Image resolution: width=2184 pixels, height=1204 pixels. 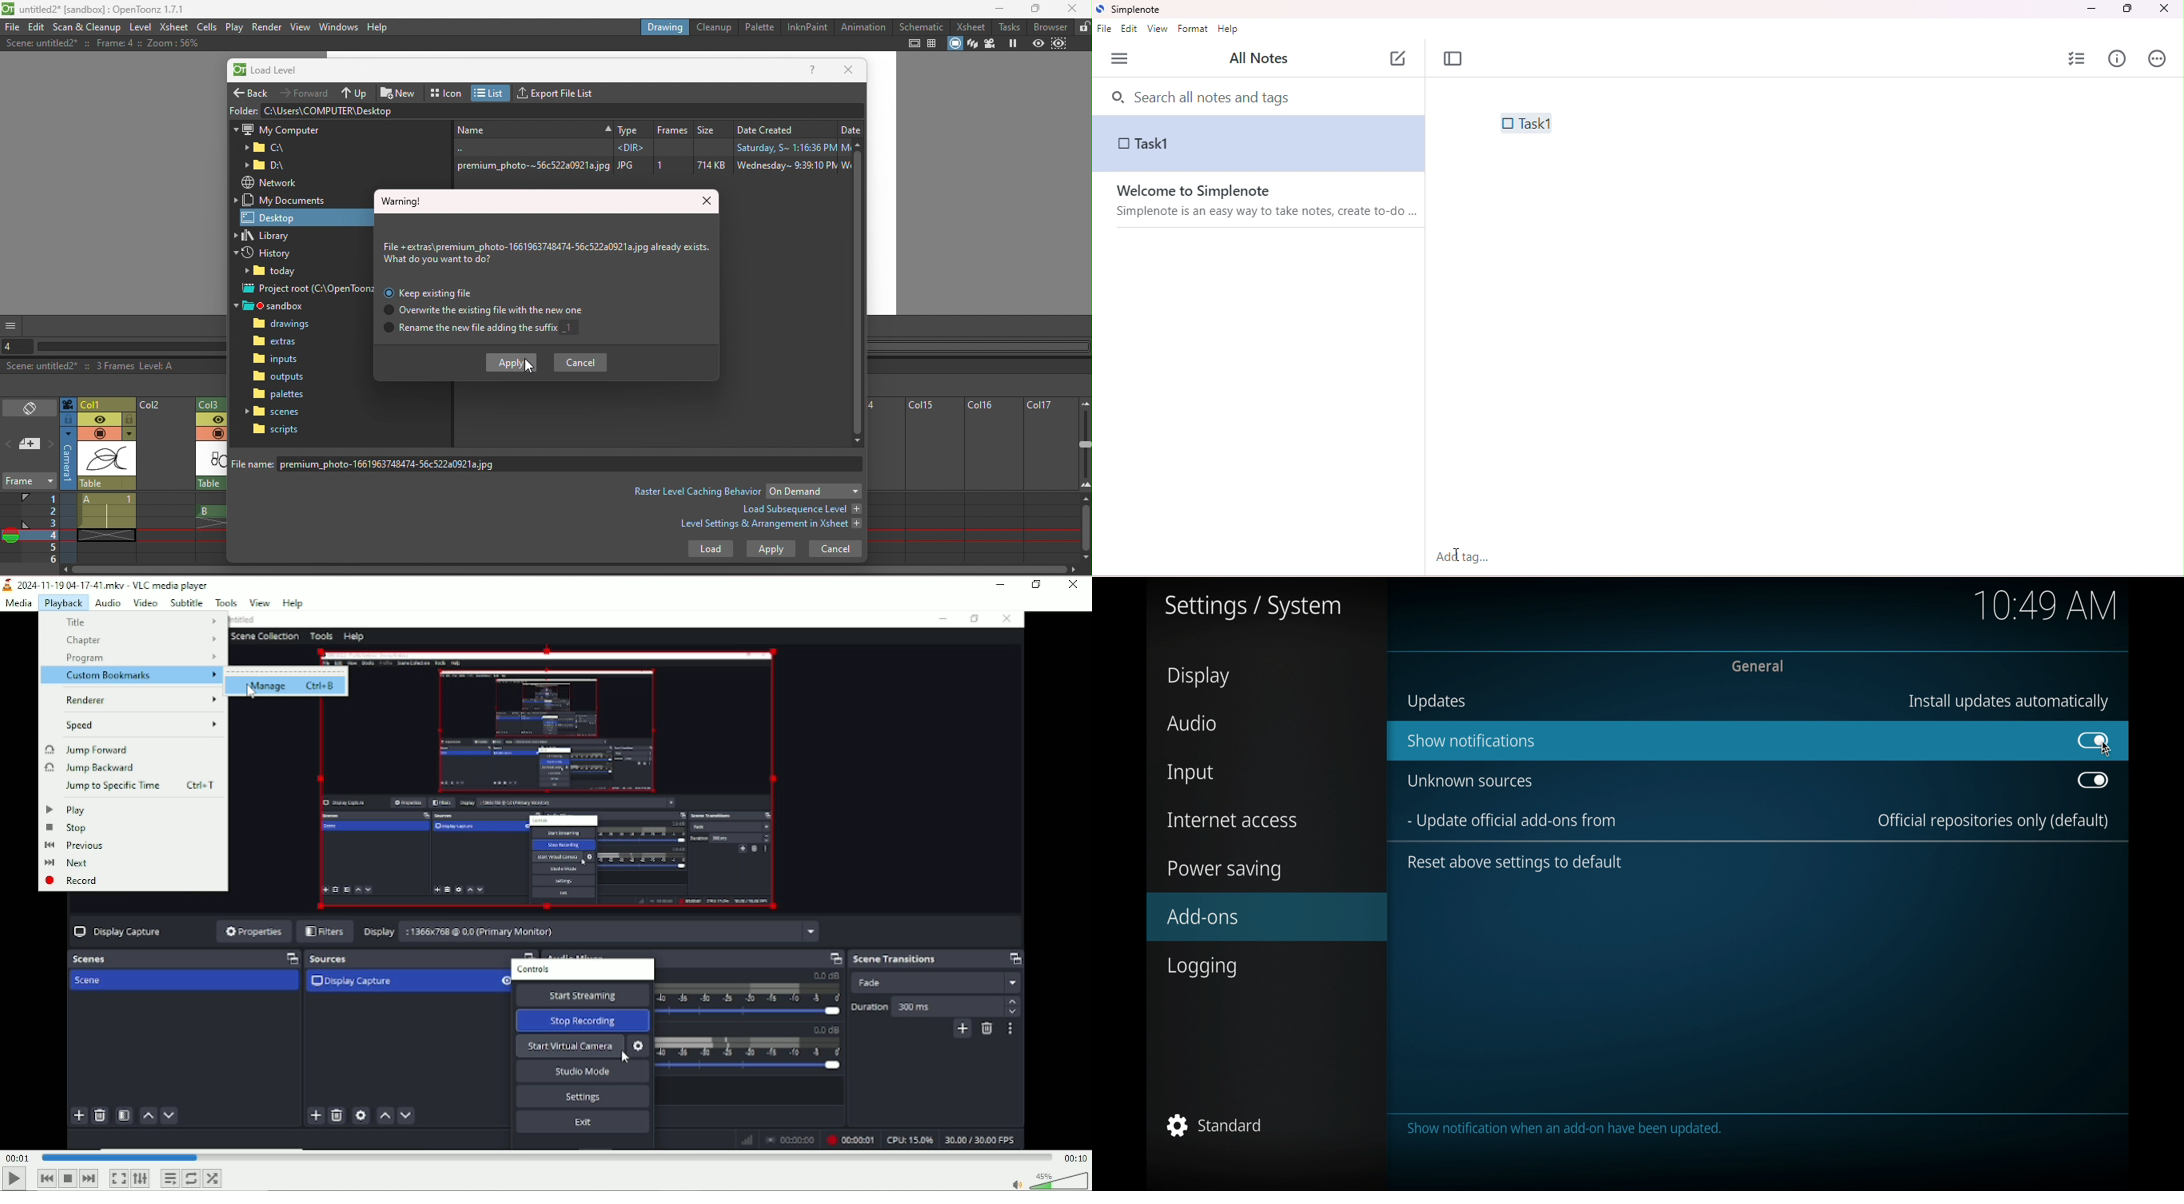 What do you see at coordinates (69, 459) in the screenshot?
I see `Click to select camera` at bounding box center [69, 459].